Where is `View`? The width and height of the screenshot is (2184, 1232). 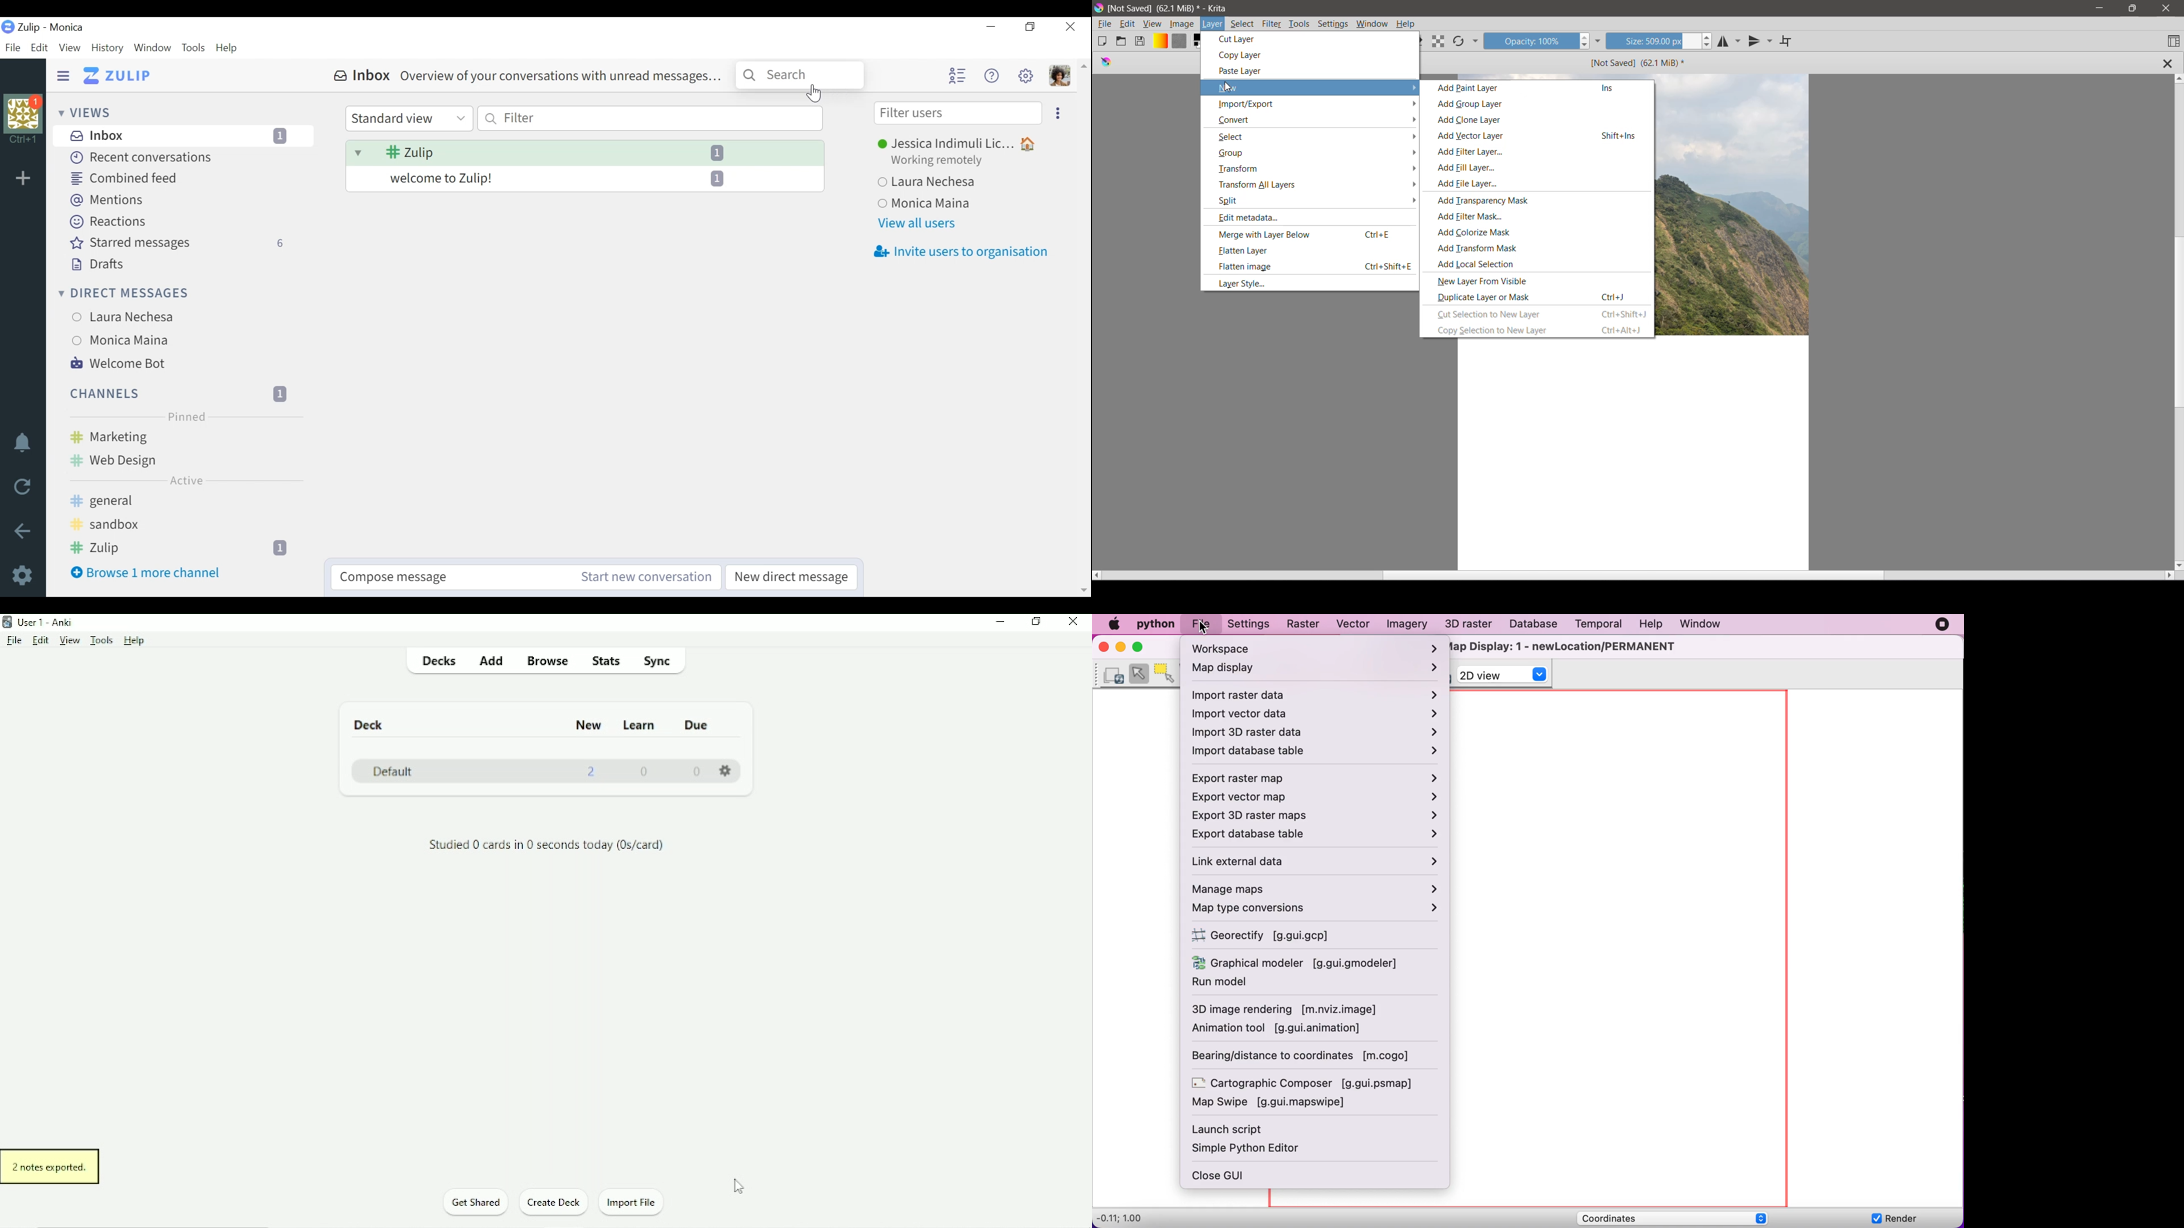 View is located at coordinates (70, 49).